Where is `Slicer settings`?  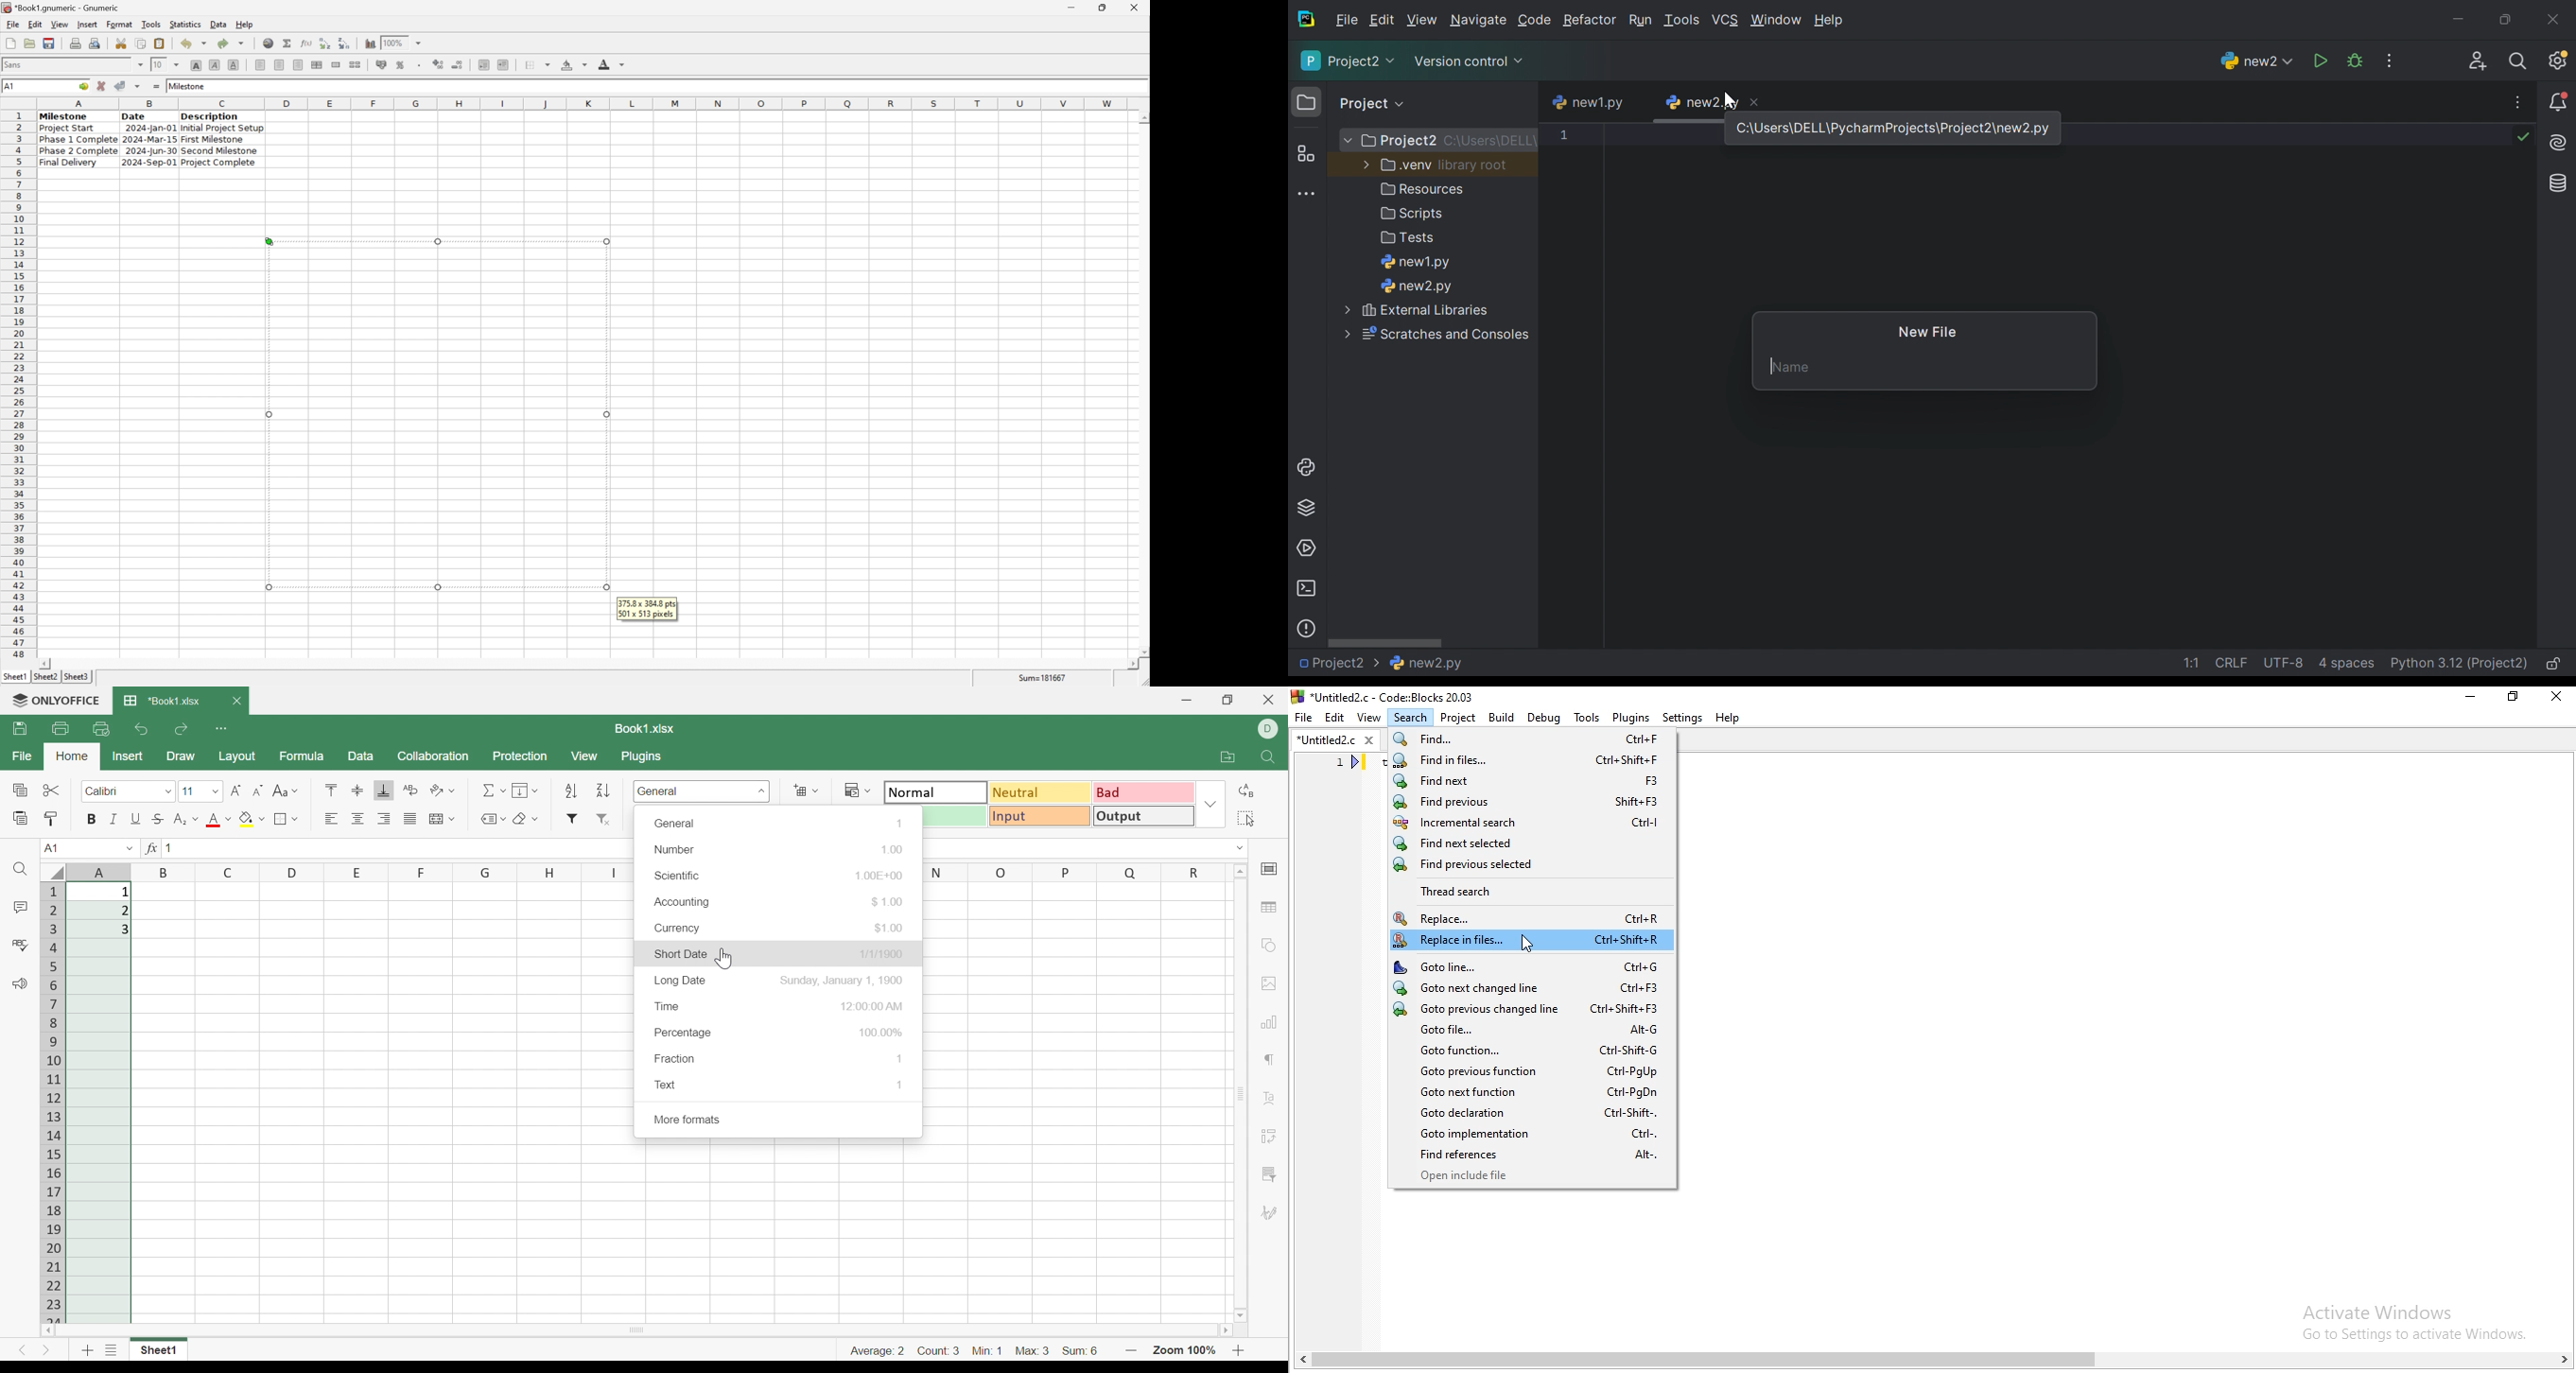
Slicer settings is located at coordinates (1272, 1174).